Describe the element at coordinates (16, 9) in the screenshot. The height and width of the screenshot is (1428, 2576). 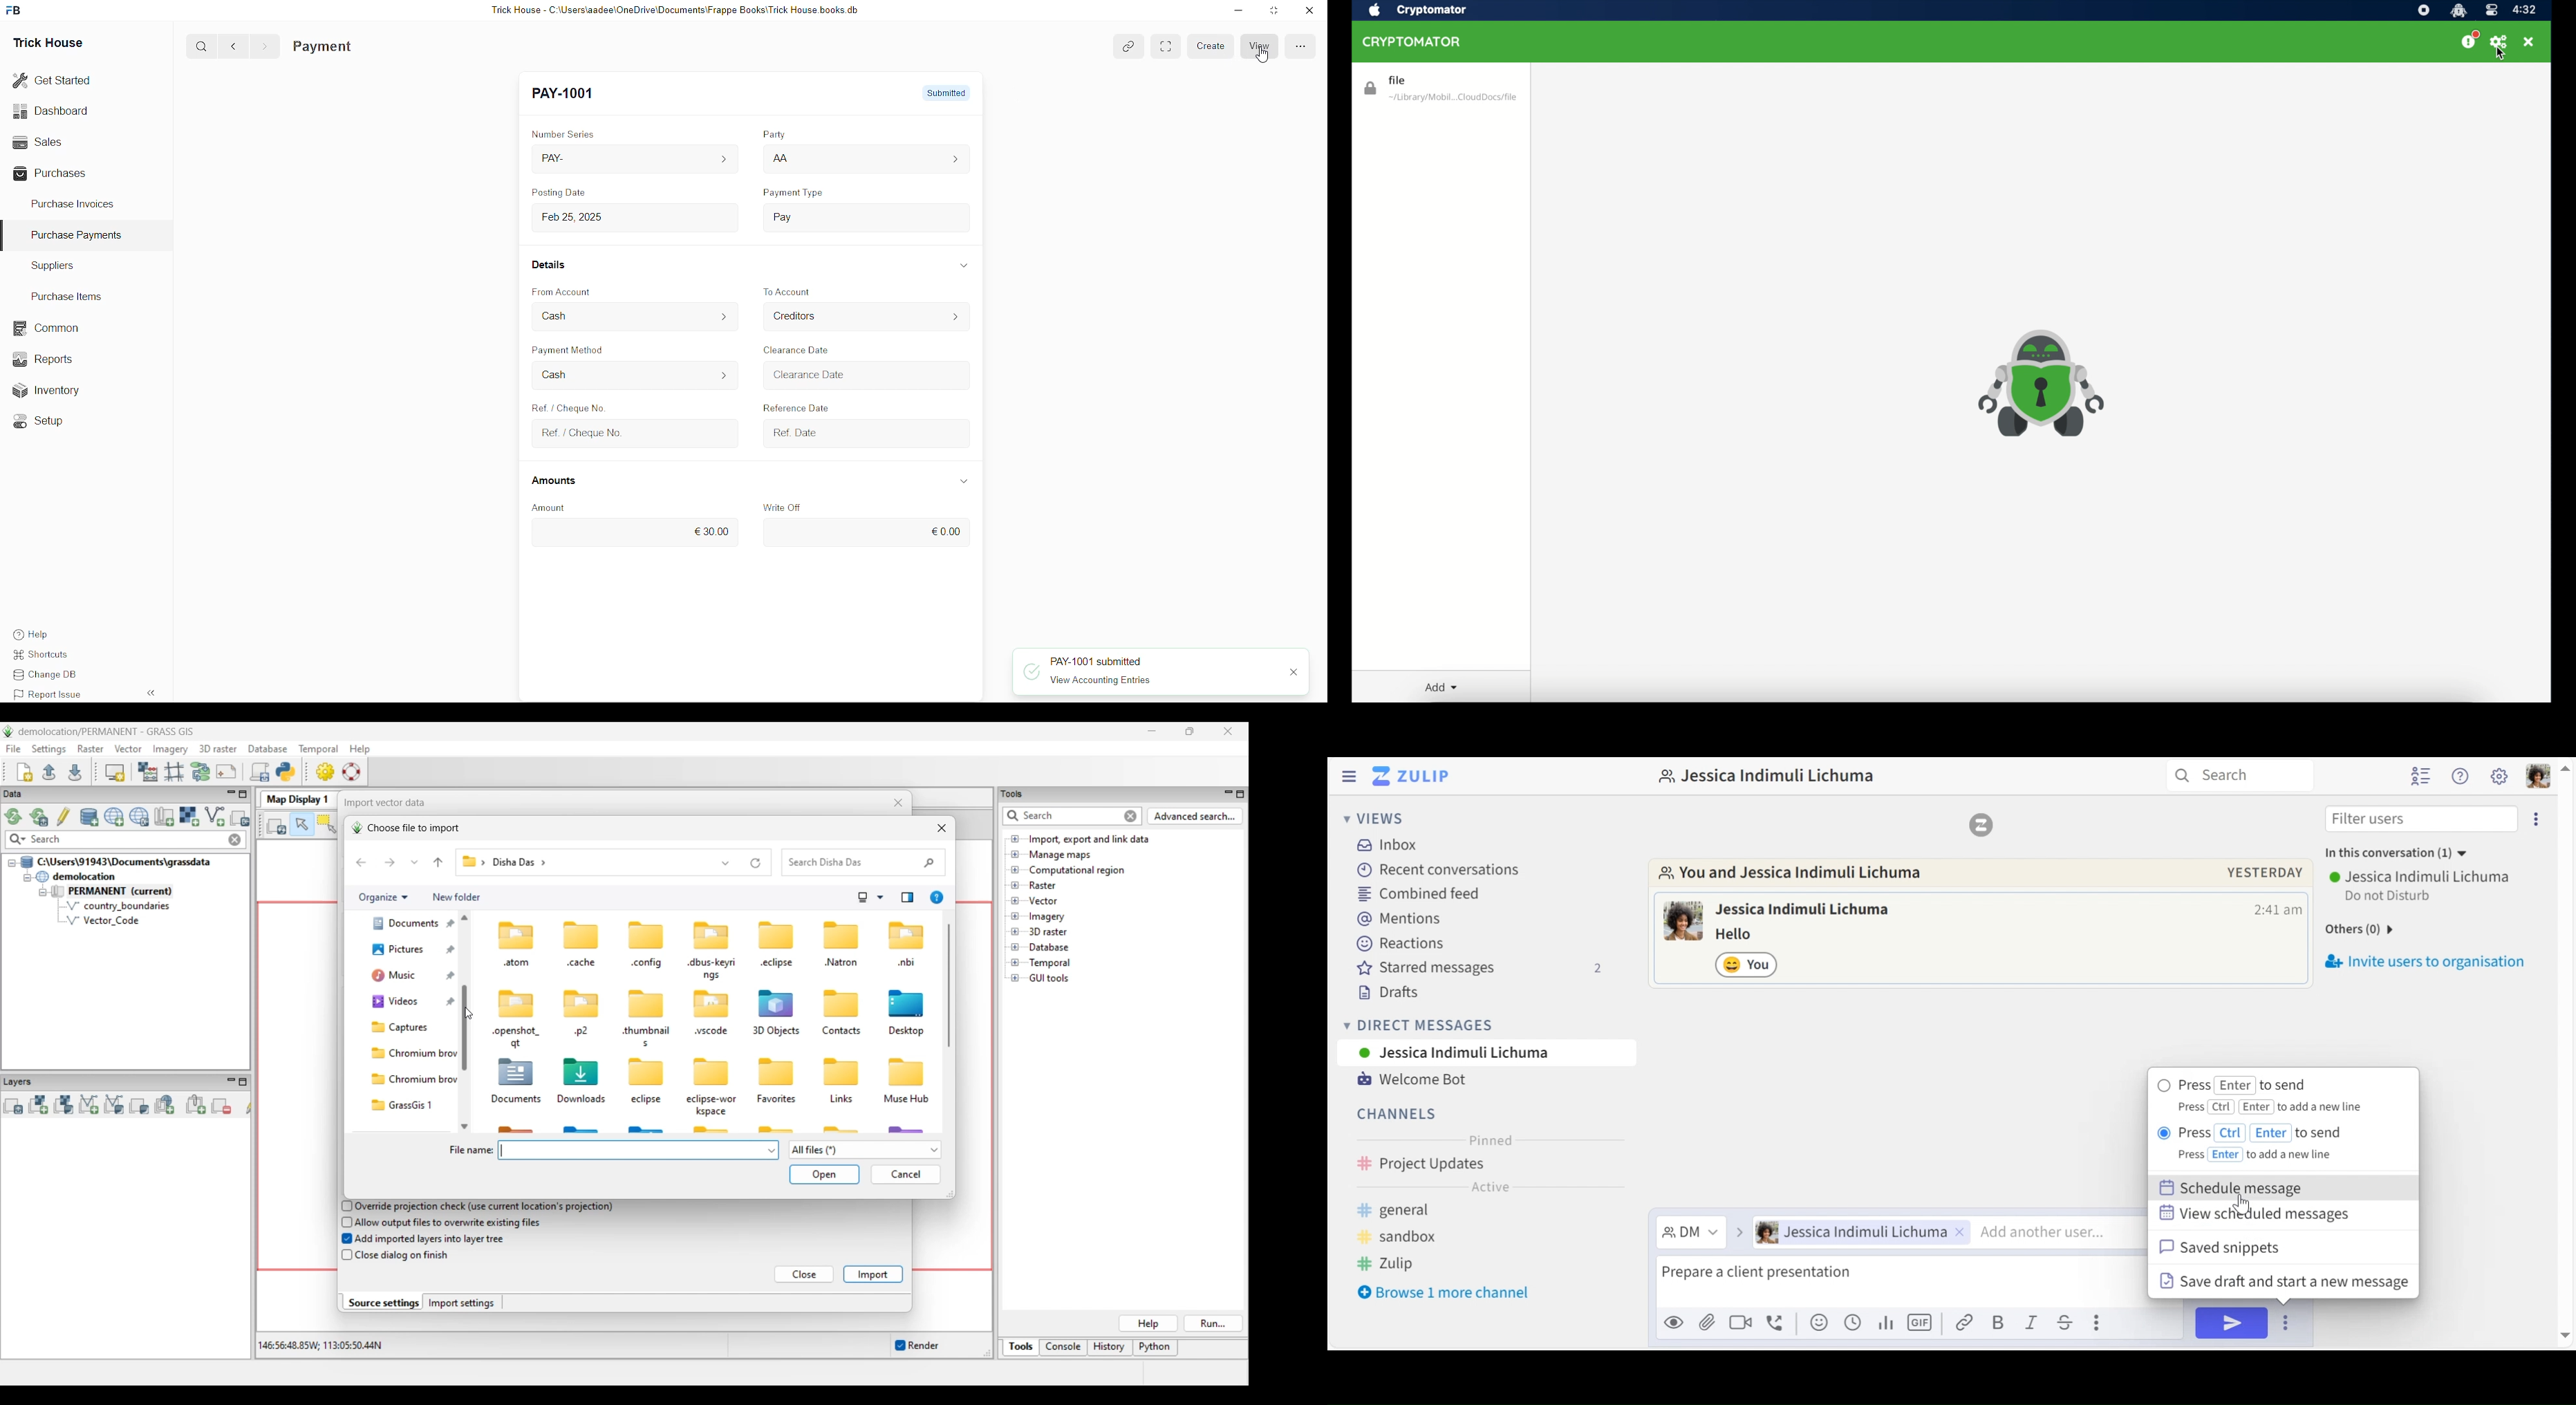
I see `FB` at that location.